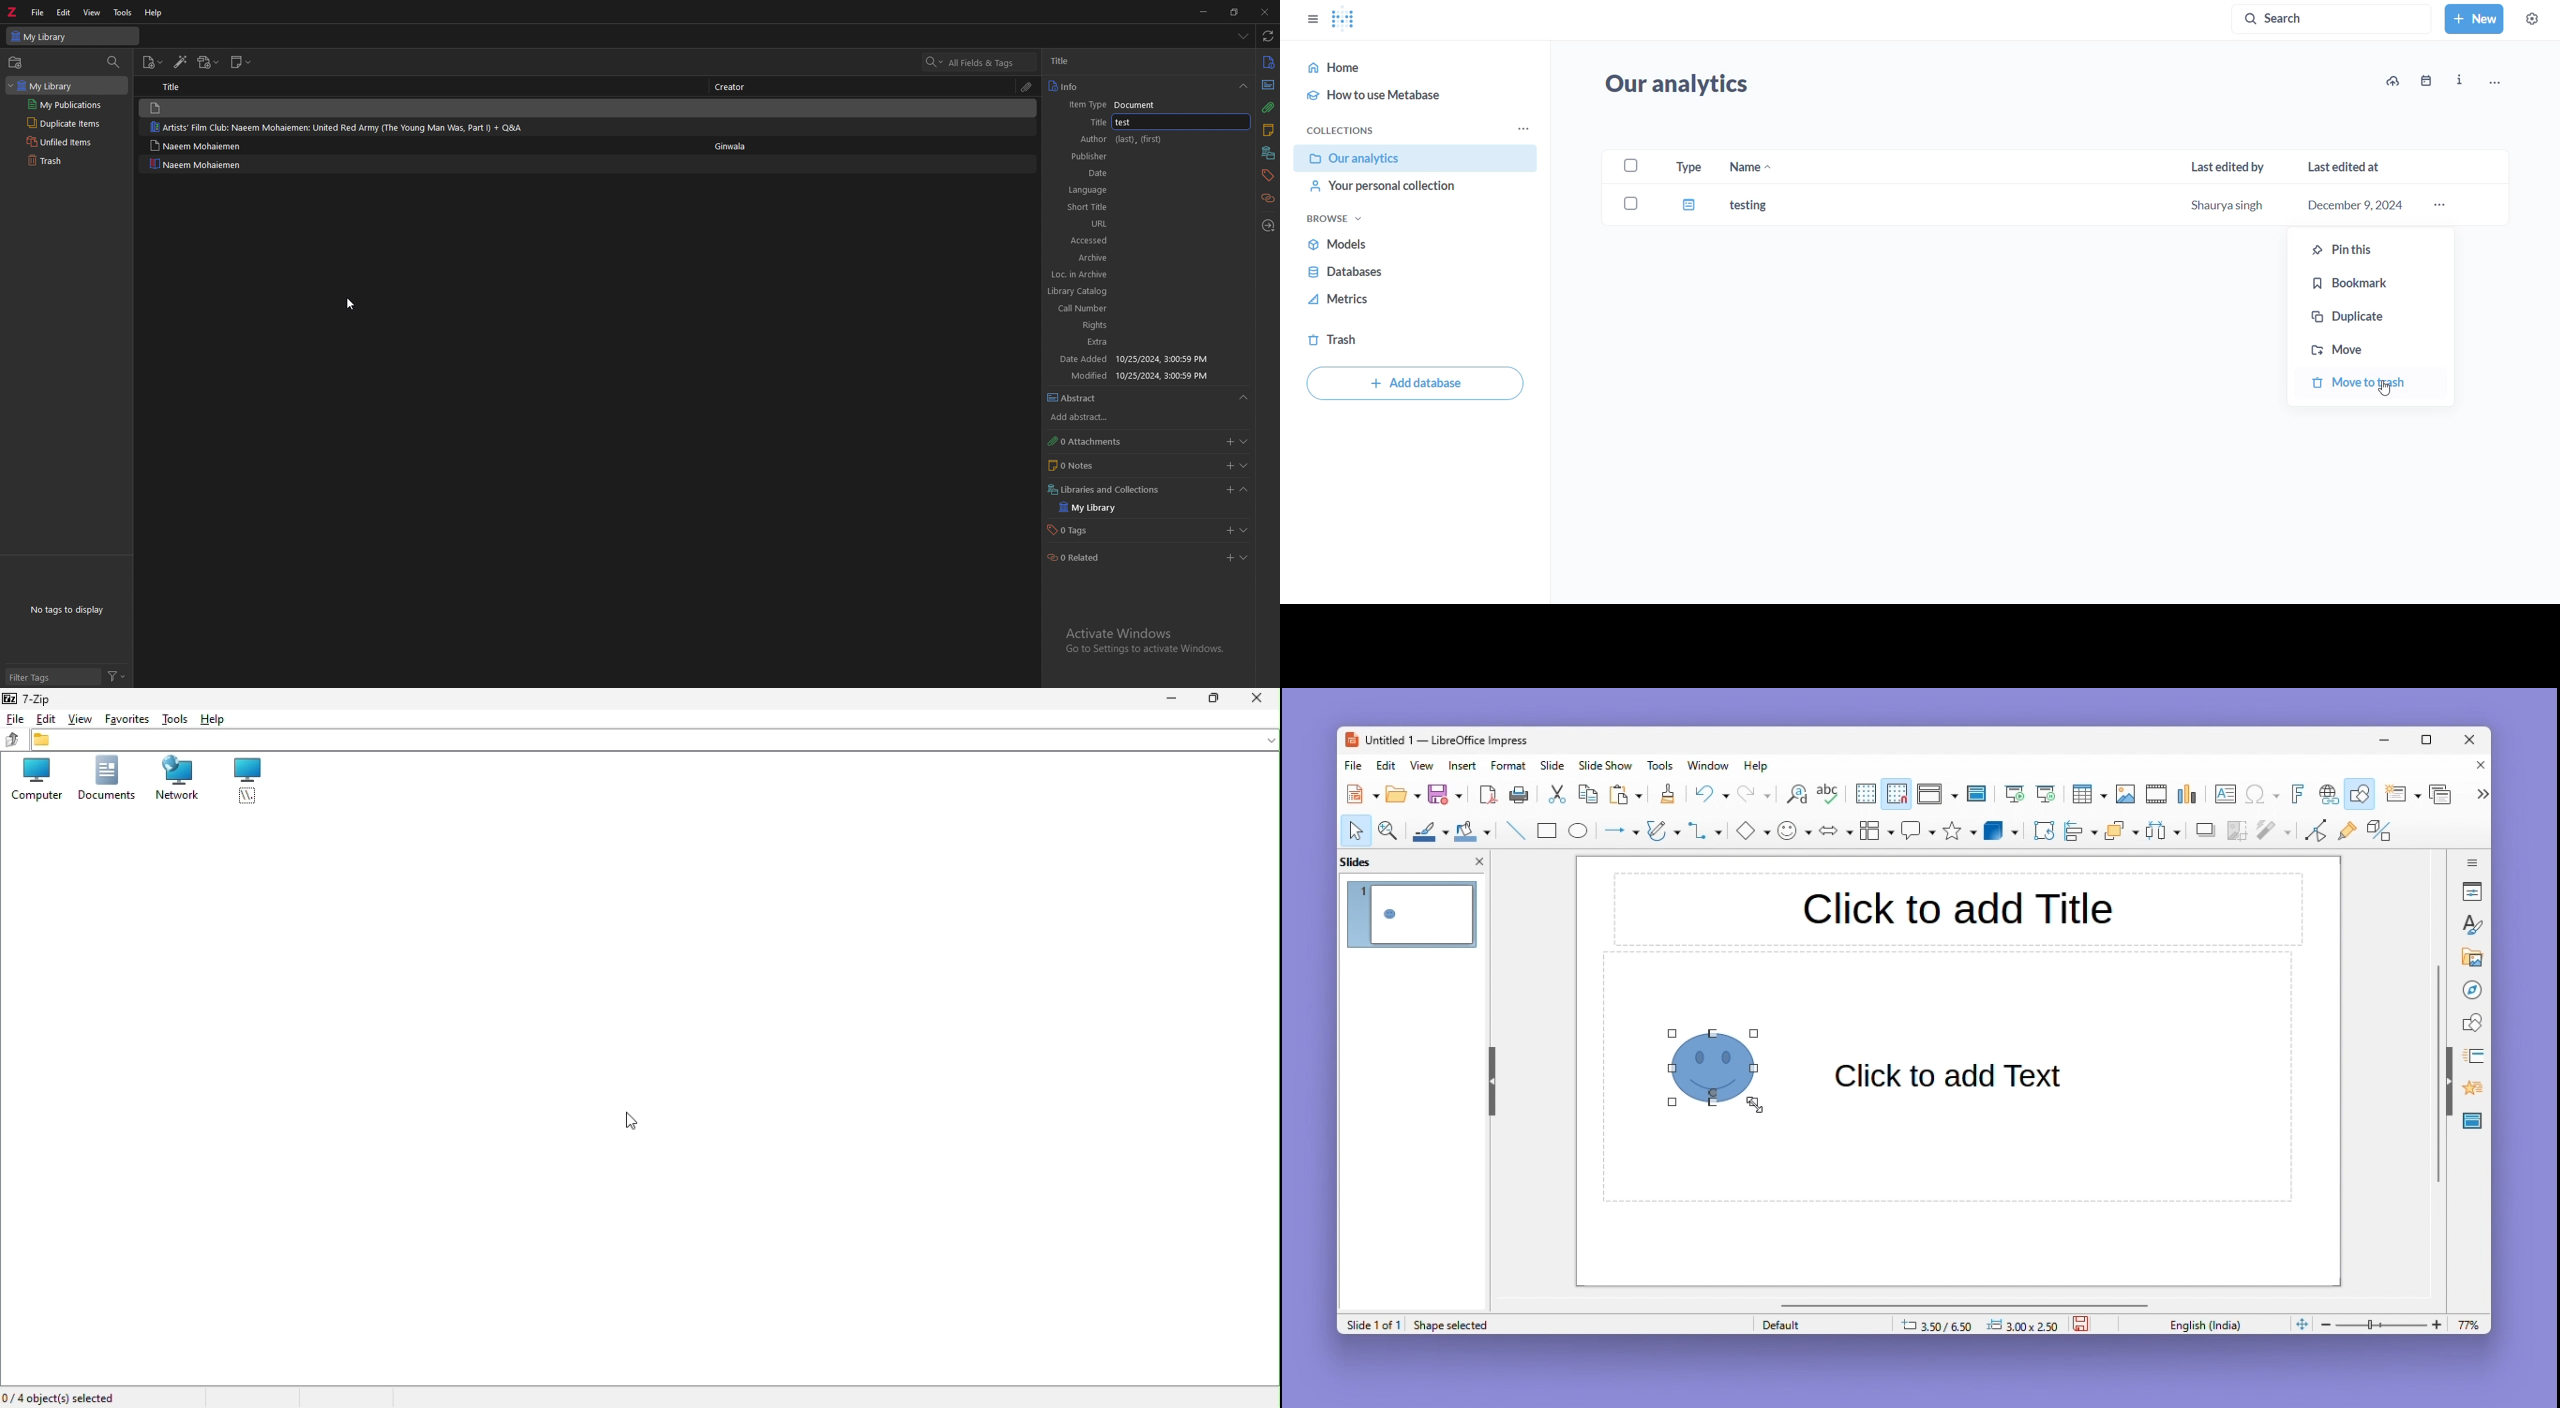 The image size is (2576, 1428). Describe the element at coordinates (2531, 19) in the screenshot. I see `settings` at that location.